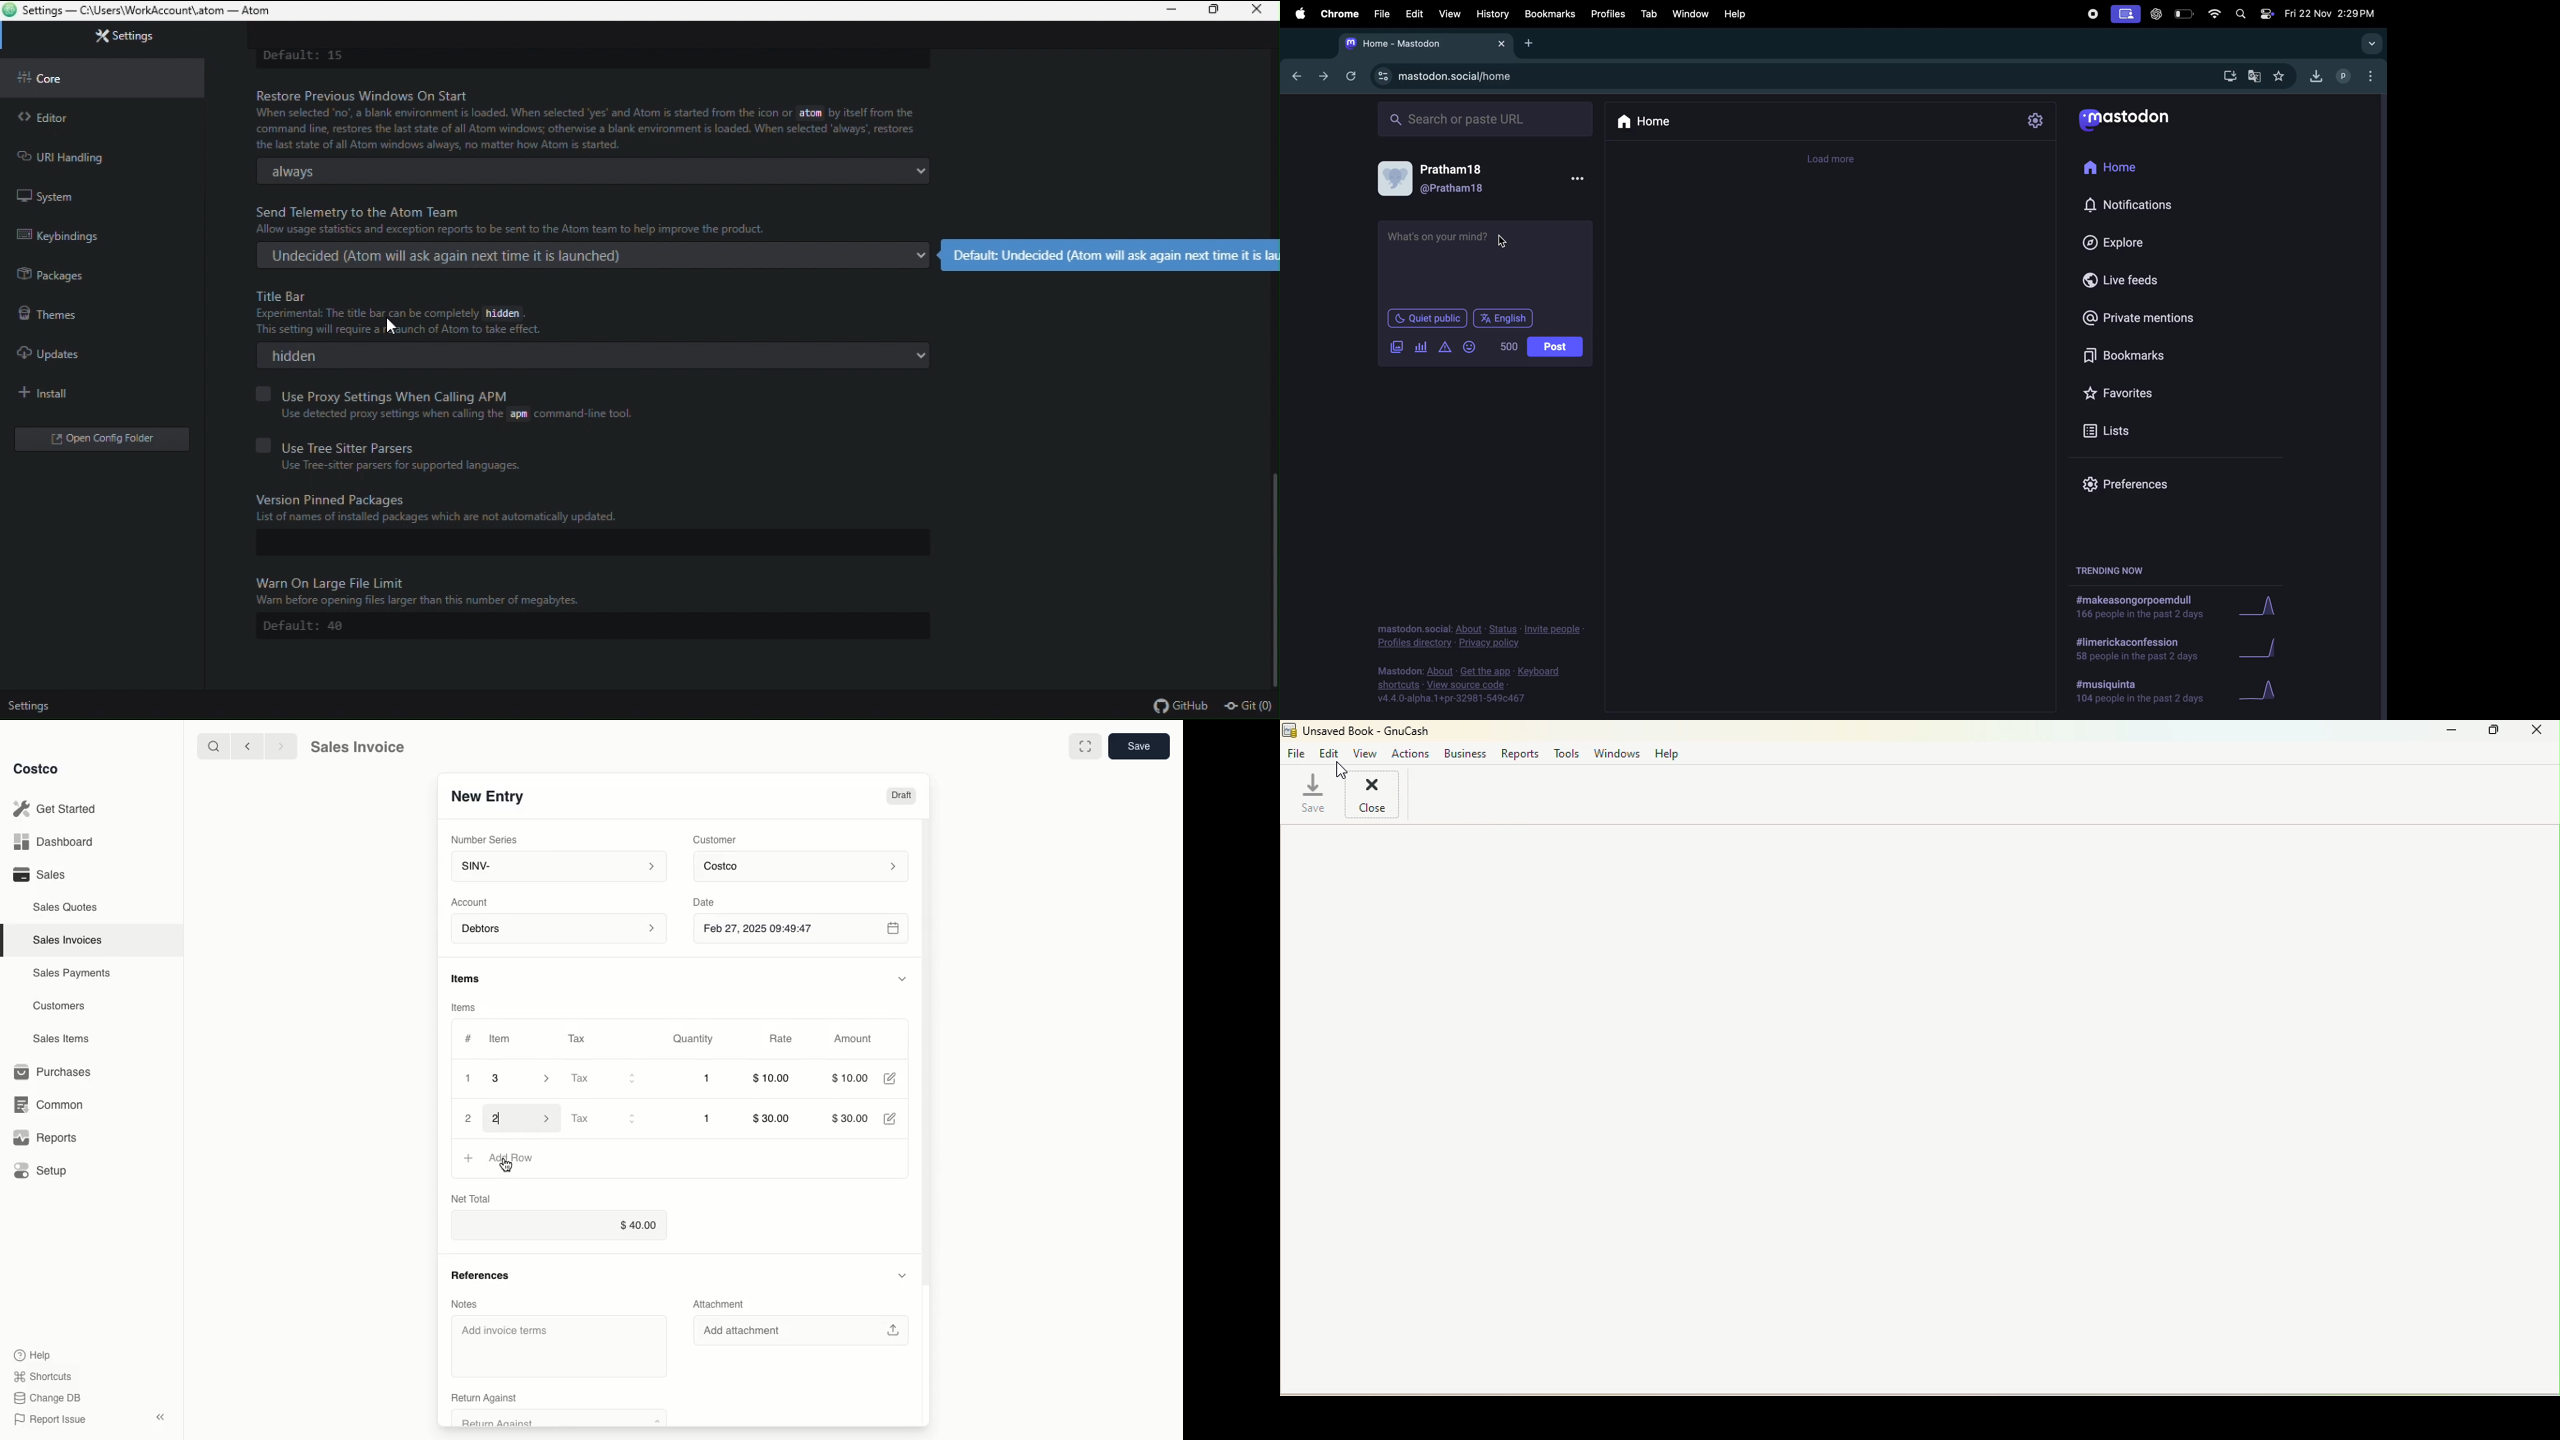  What do you see at coordinates (1381, 14) in the screenshot?
I see `file` at bounding box center [1381, 14].